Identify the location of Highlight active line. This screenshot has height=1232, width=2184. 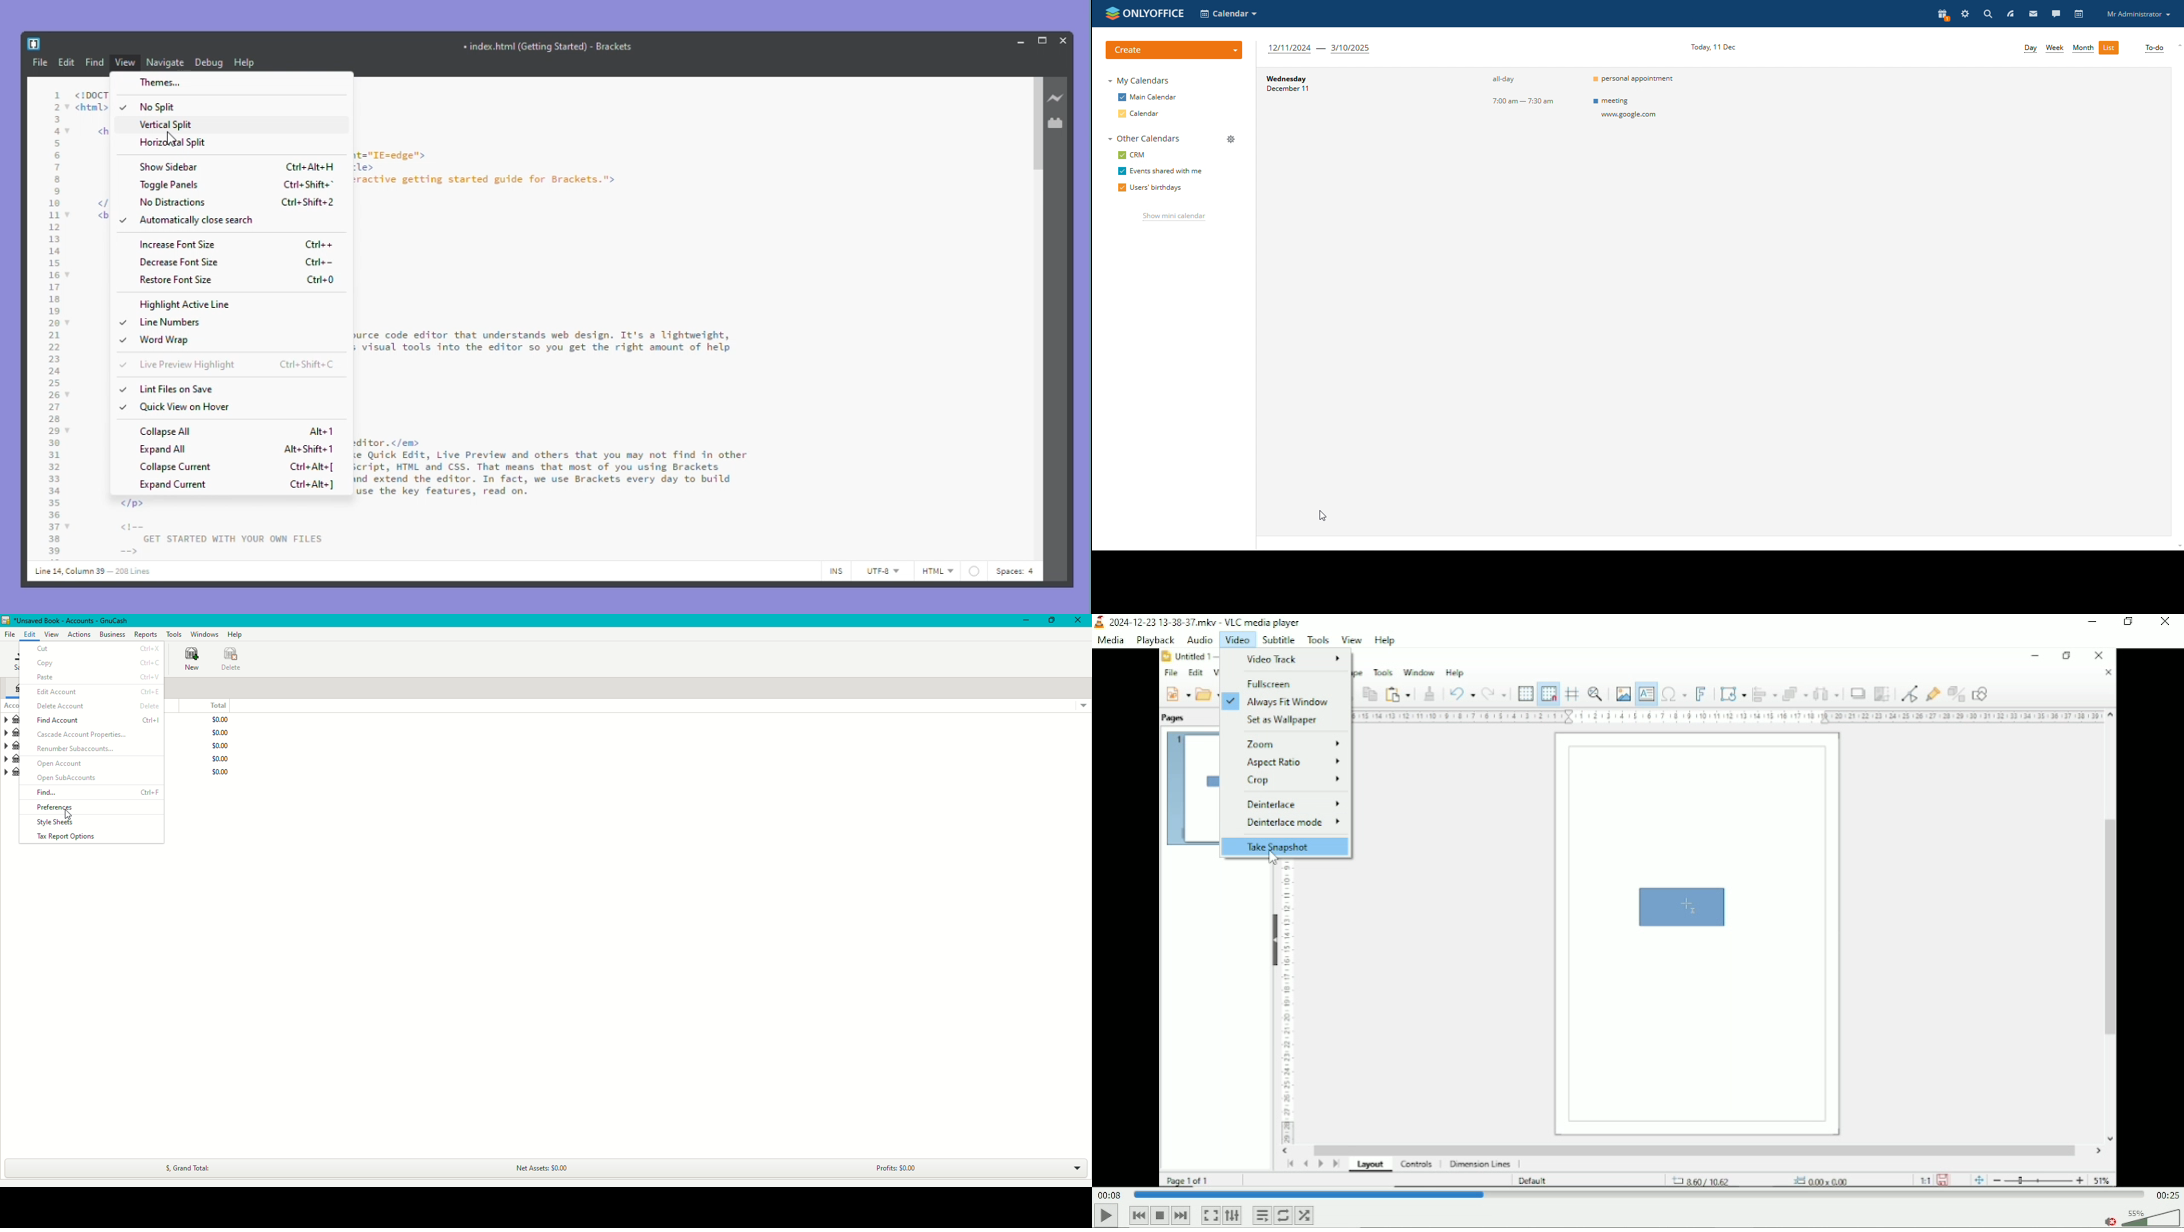
(186, 305).